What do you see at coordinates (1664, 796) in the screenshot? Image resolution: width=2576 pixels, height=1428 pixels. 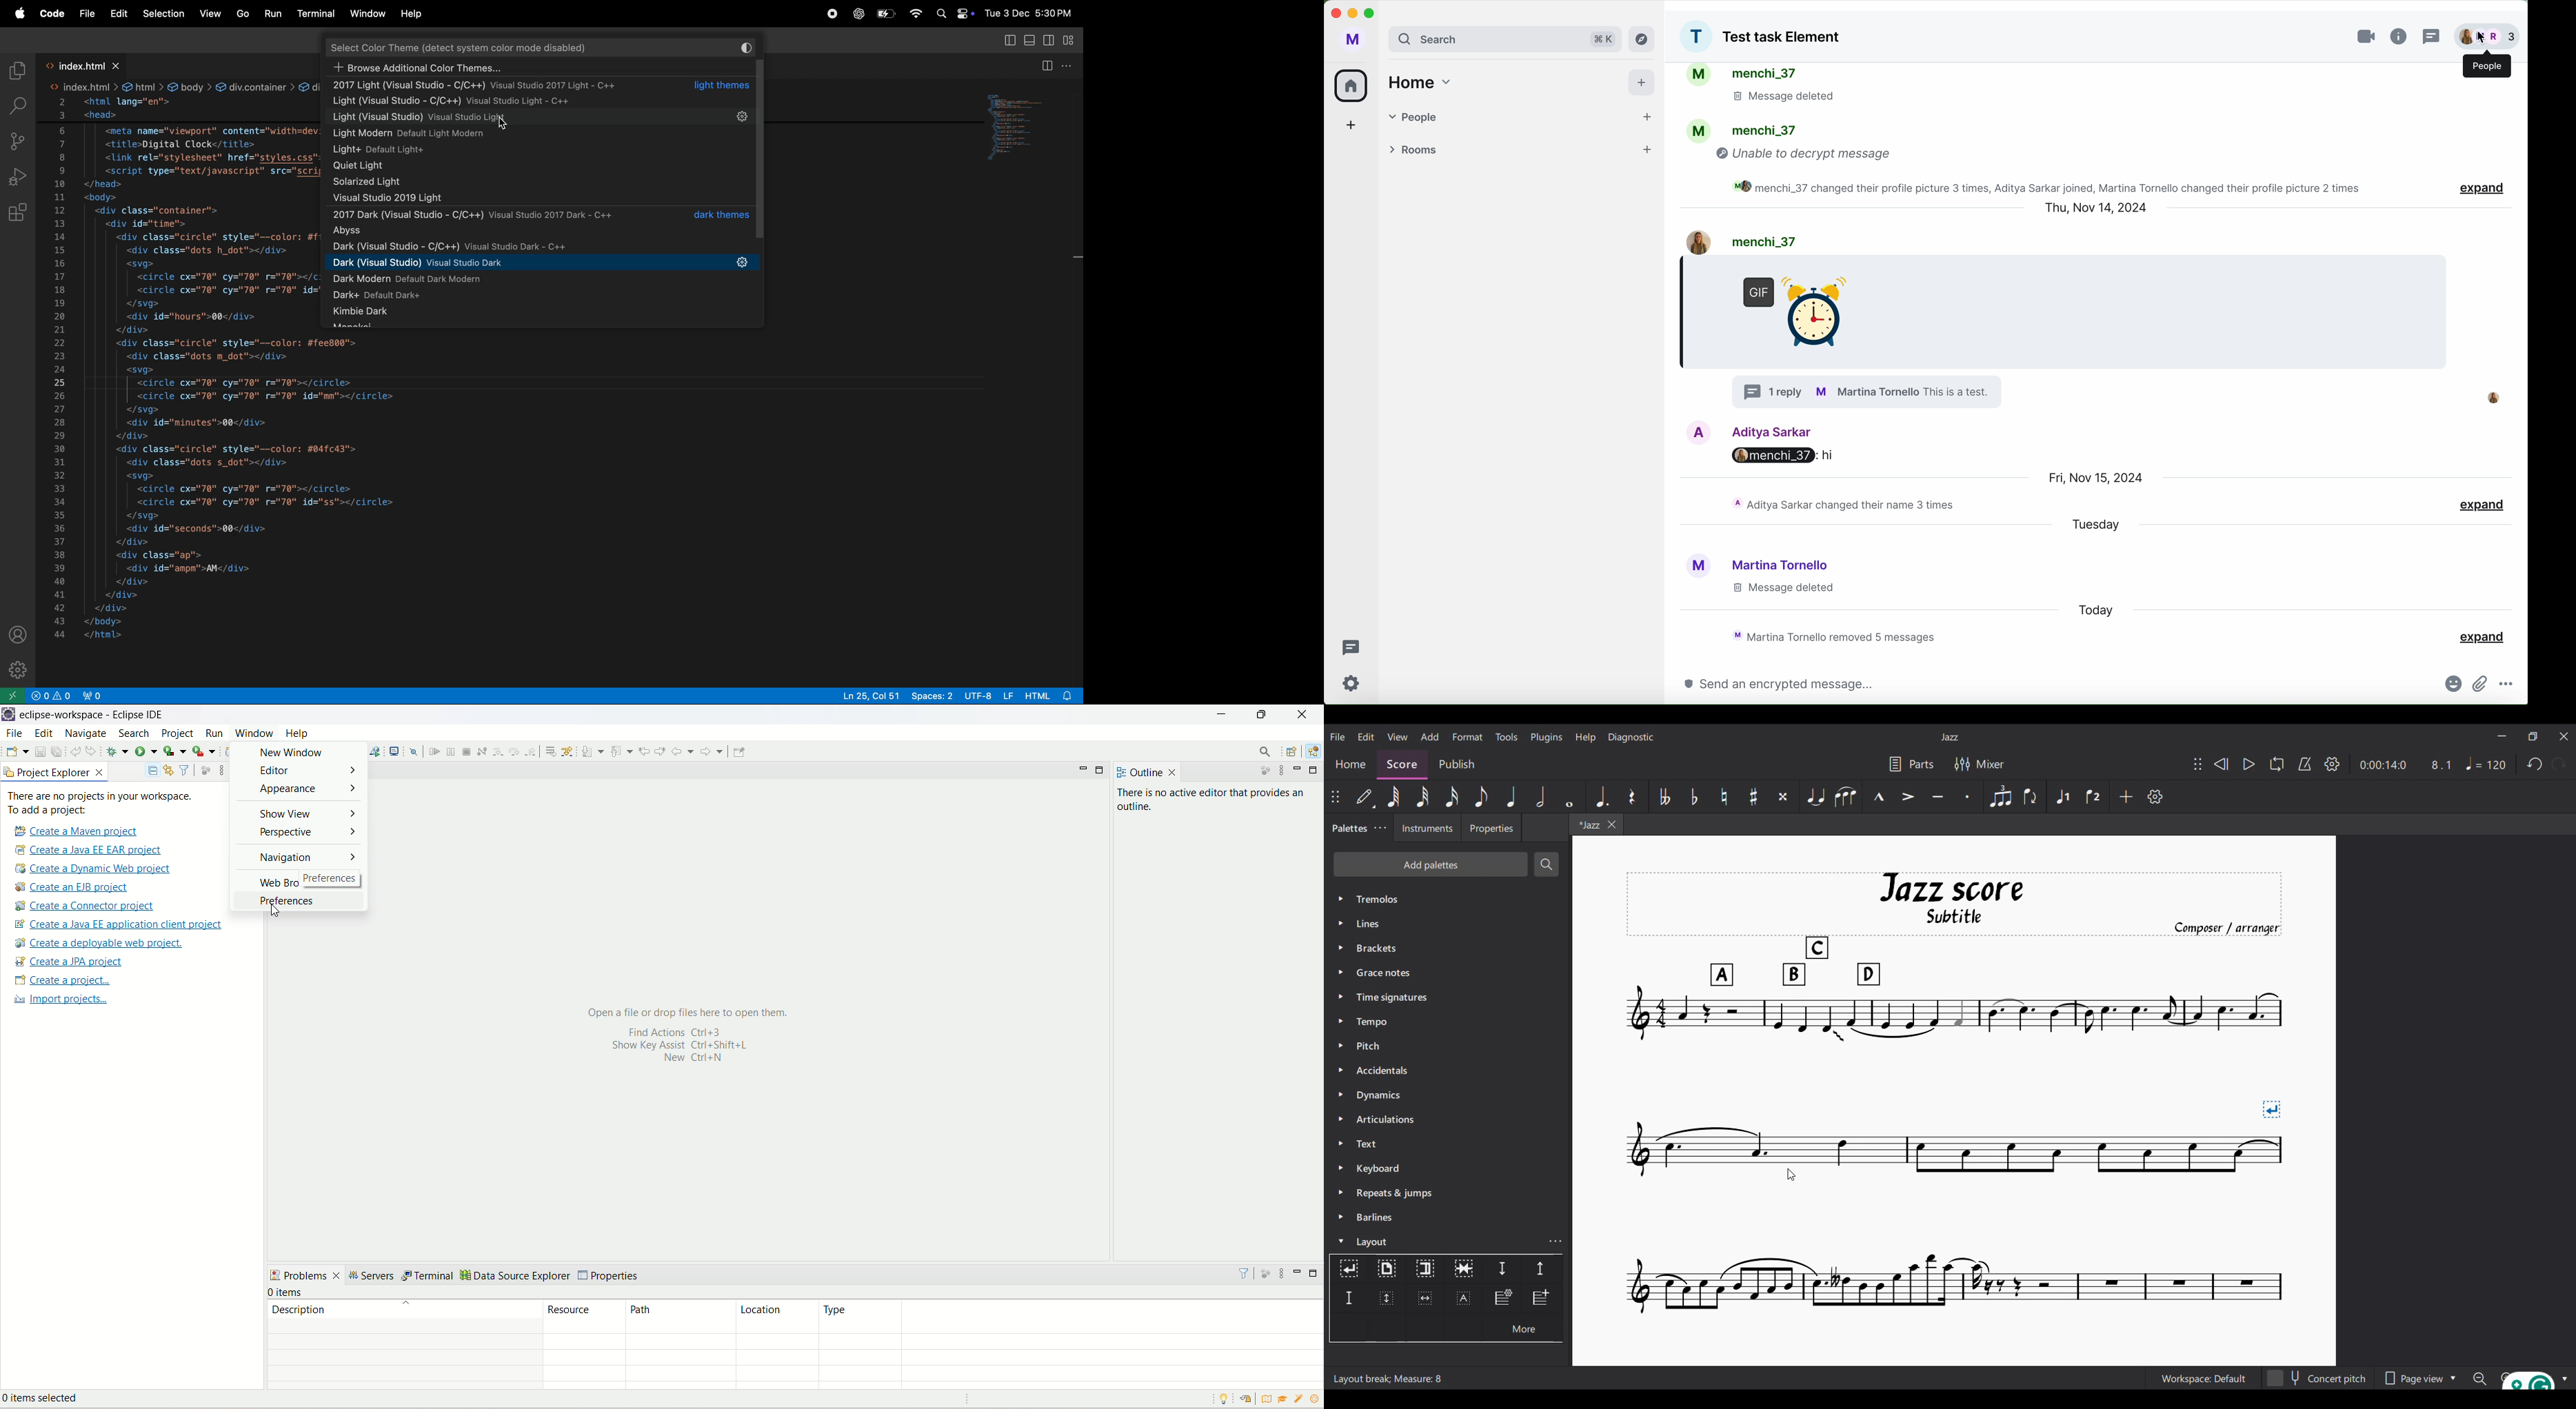 I see `Toggle double flat` at bounding box center [1664, 796].